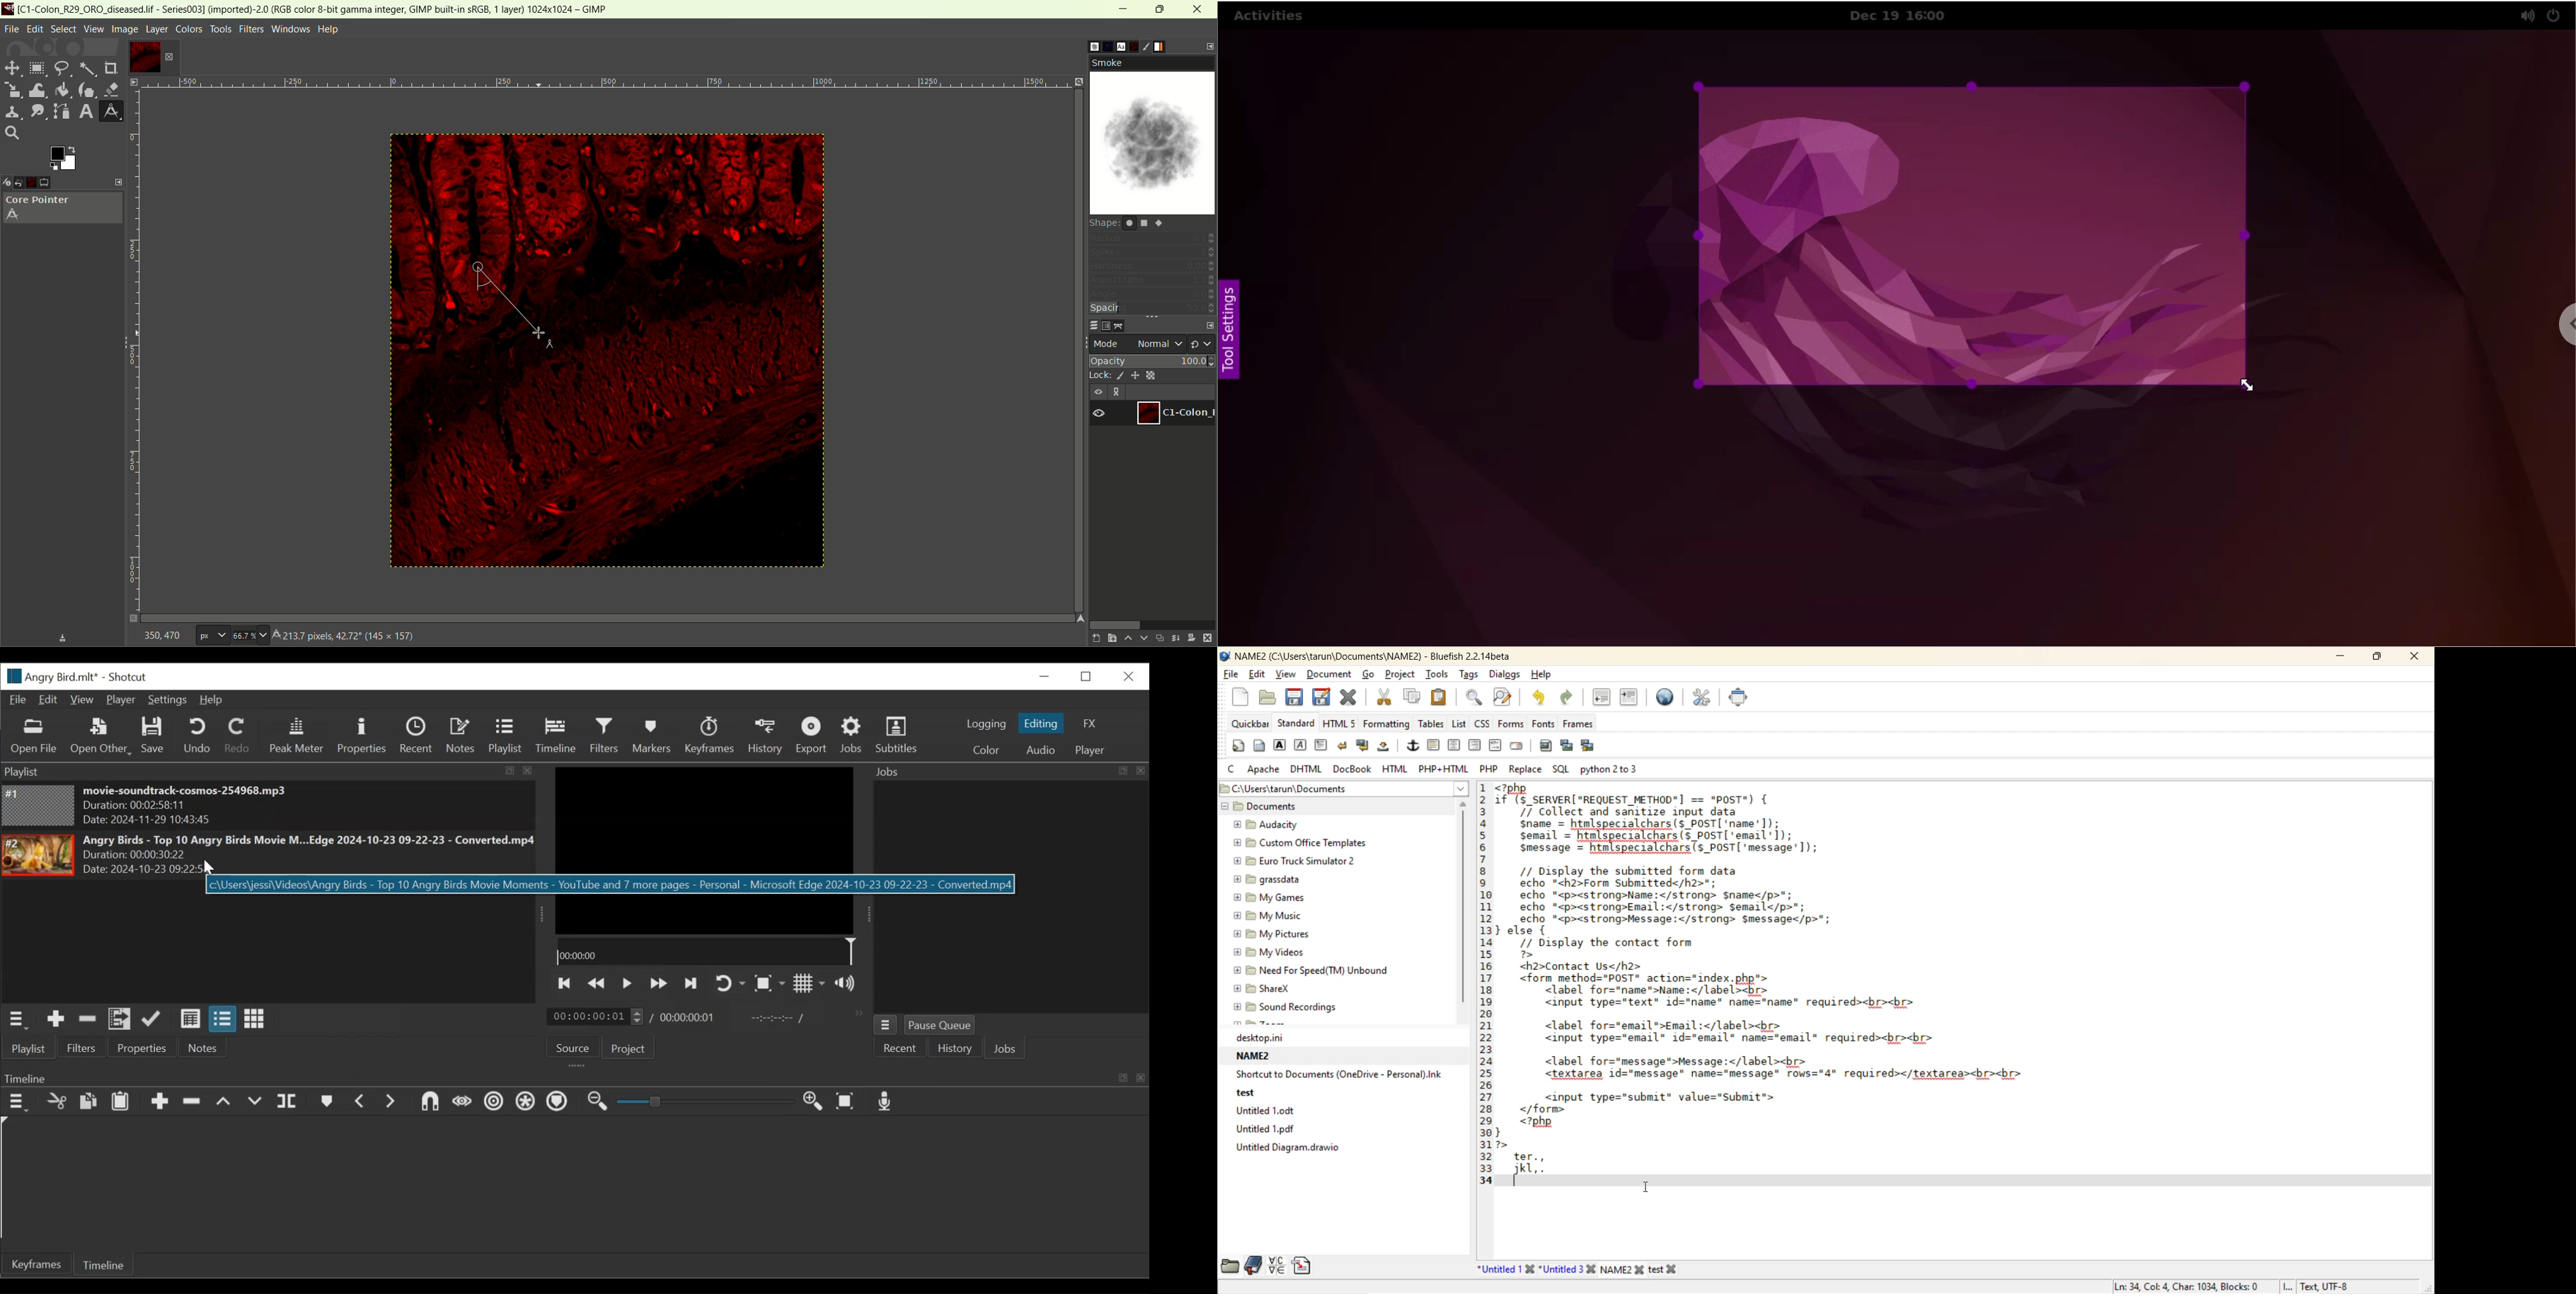  What do you see at coordinates (1277, 1265) in the screenshot?
I see `charmap` at bounding box center [1277, 1265].